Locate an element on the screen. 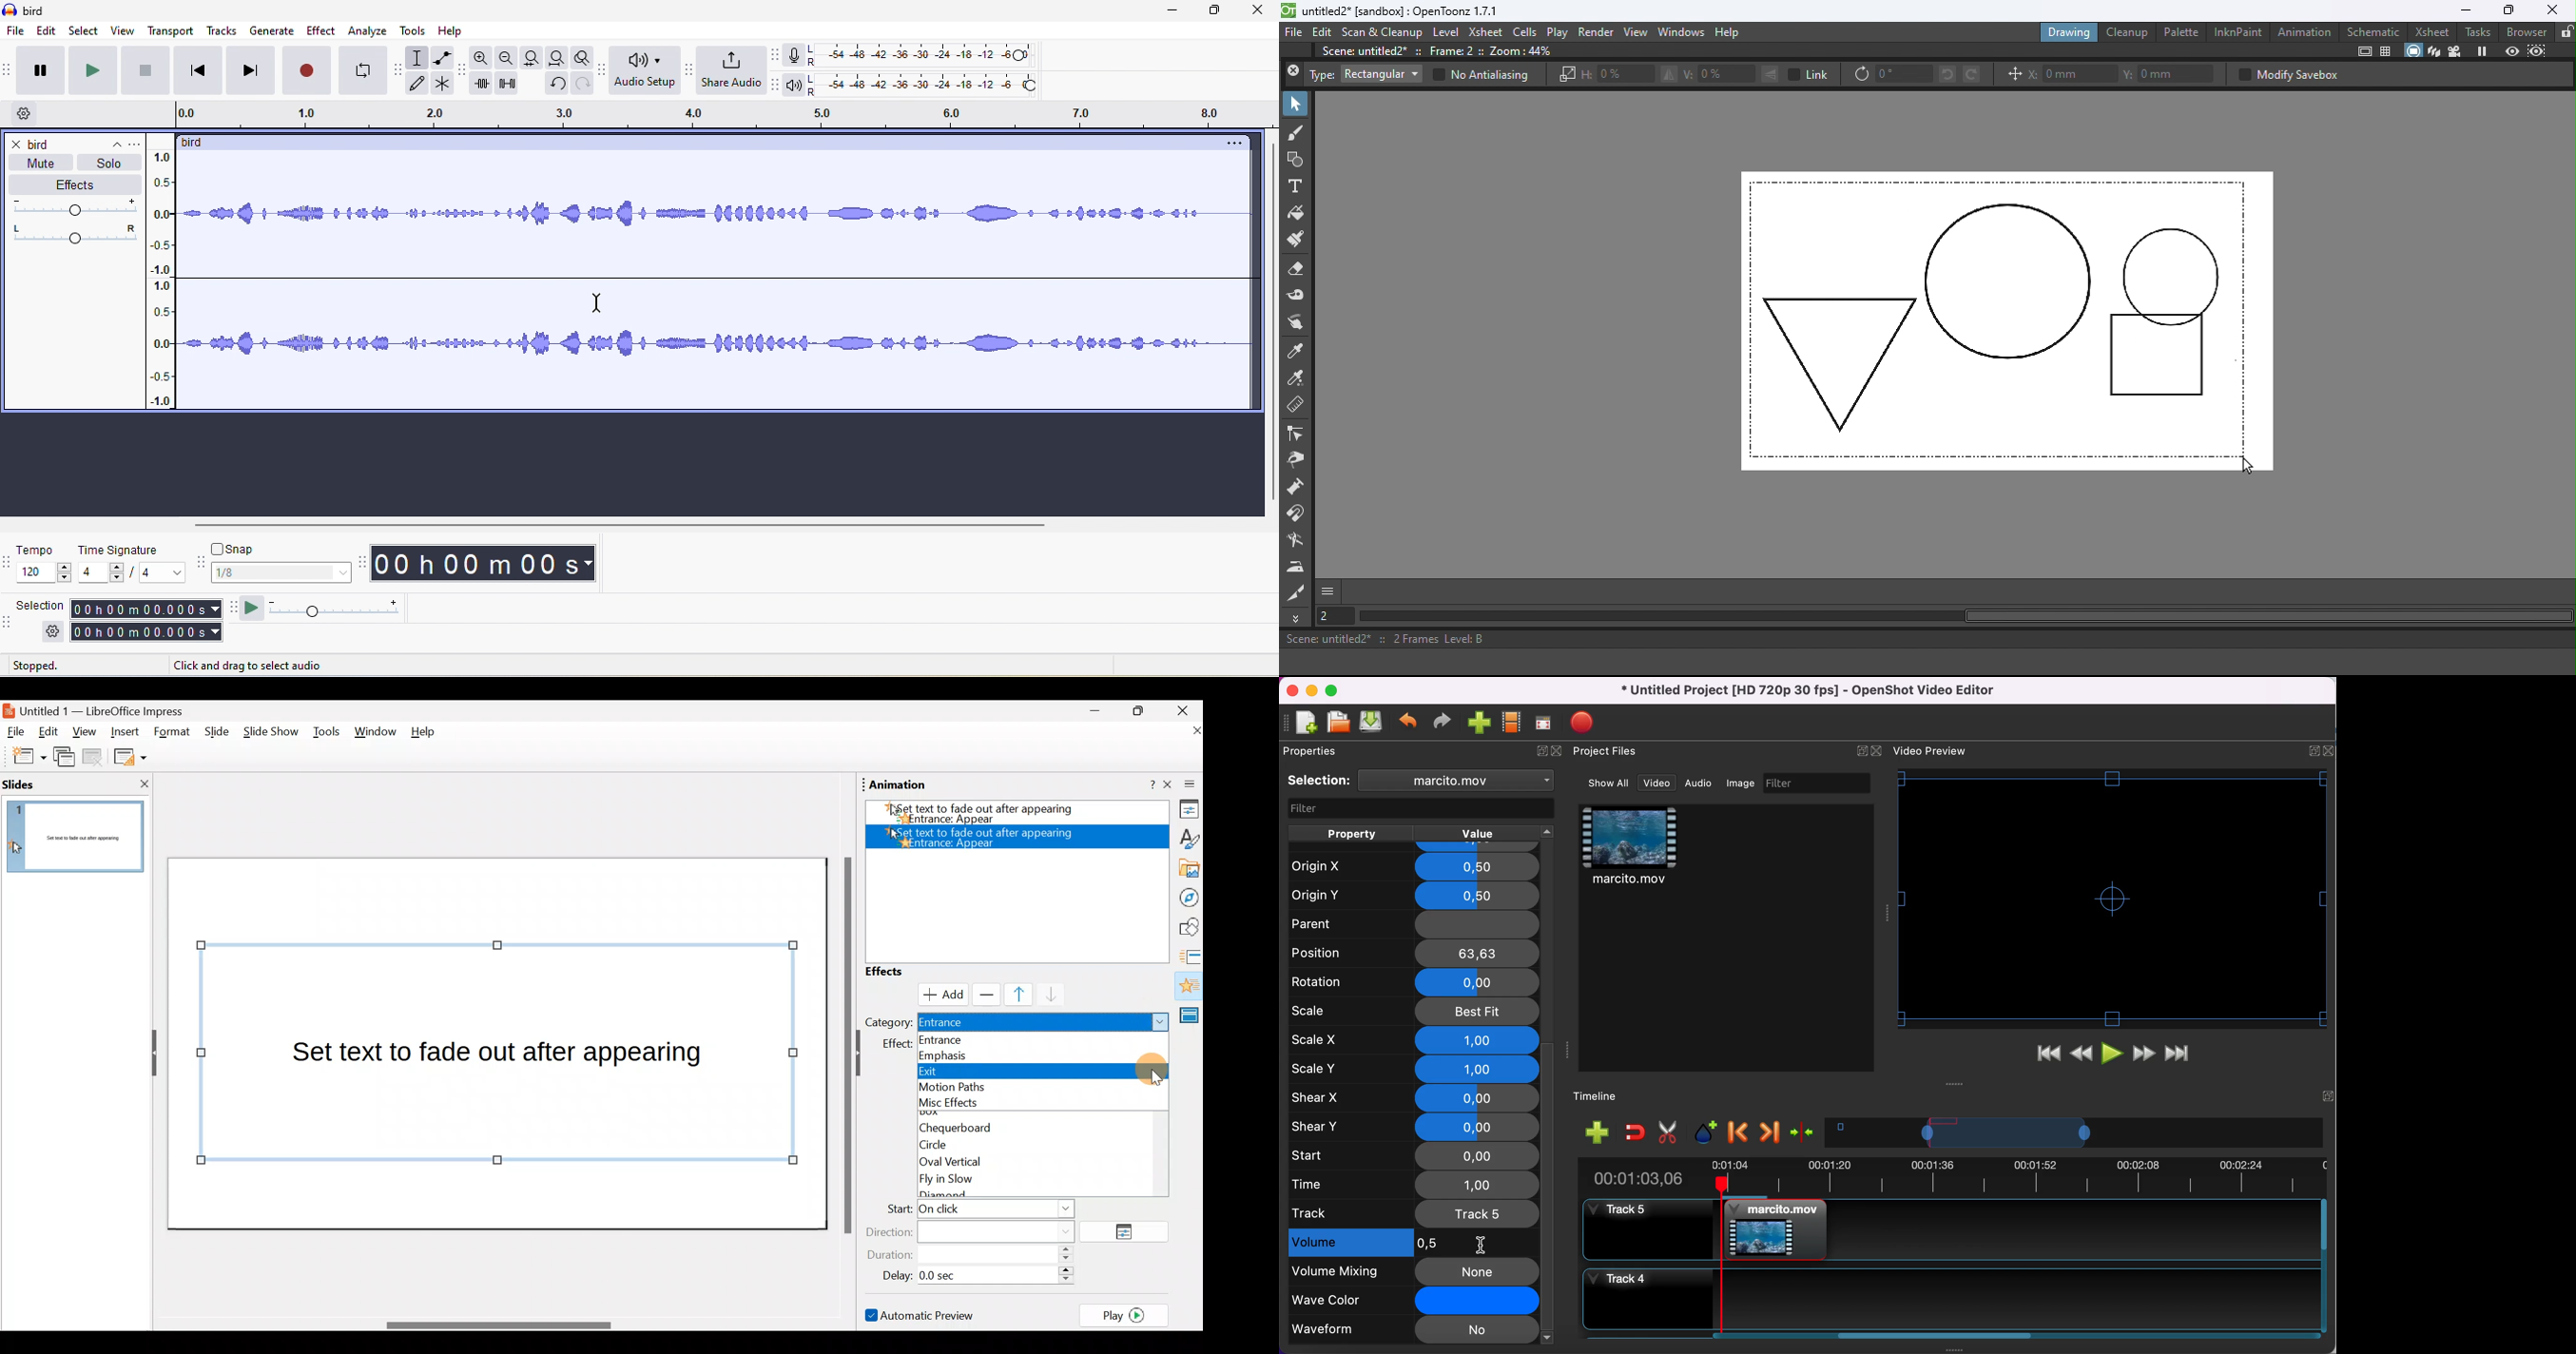  playback level is located at coordinates (929, 86).